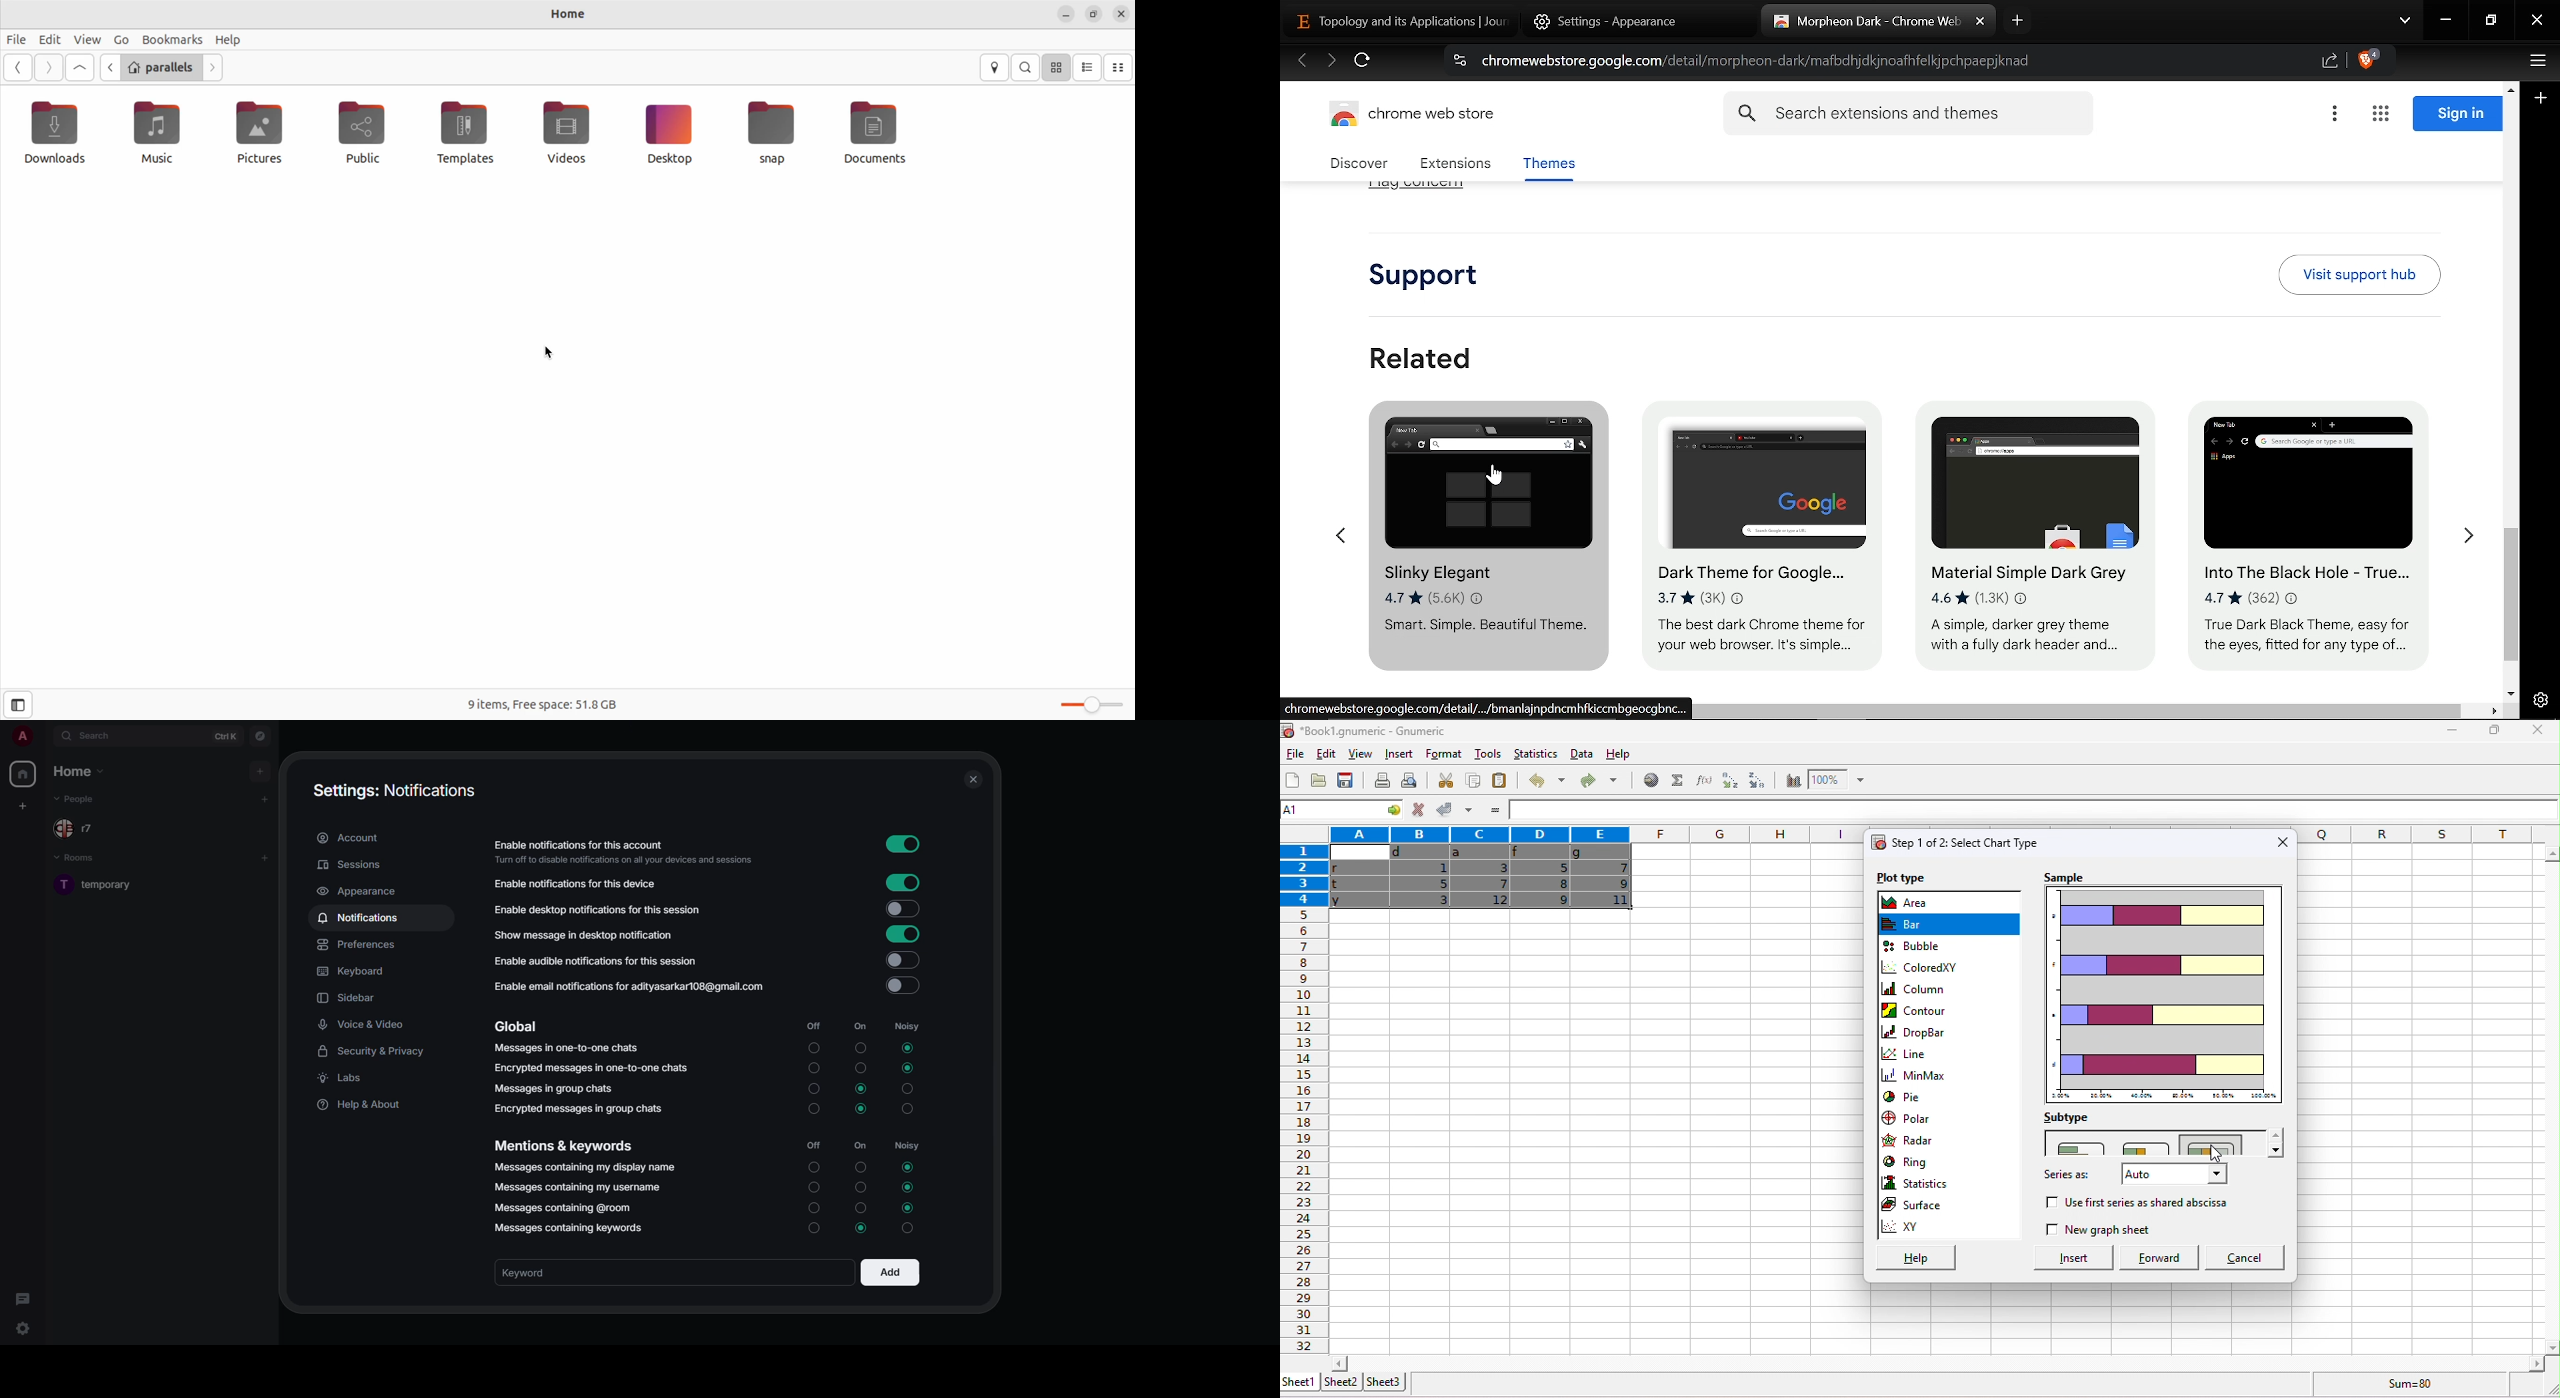 The width and height of the screenshot is (2576, 1400). I want to click on save, so click(1346, 779).